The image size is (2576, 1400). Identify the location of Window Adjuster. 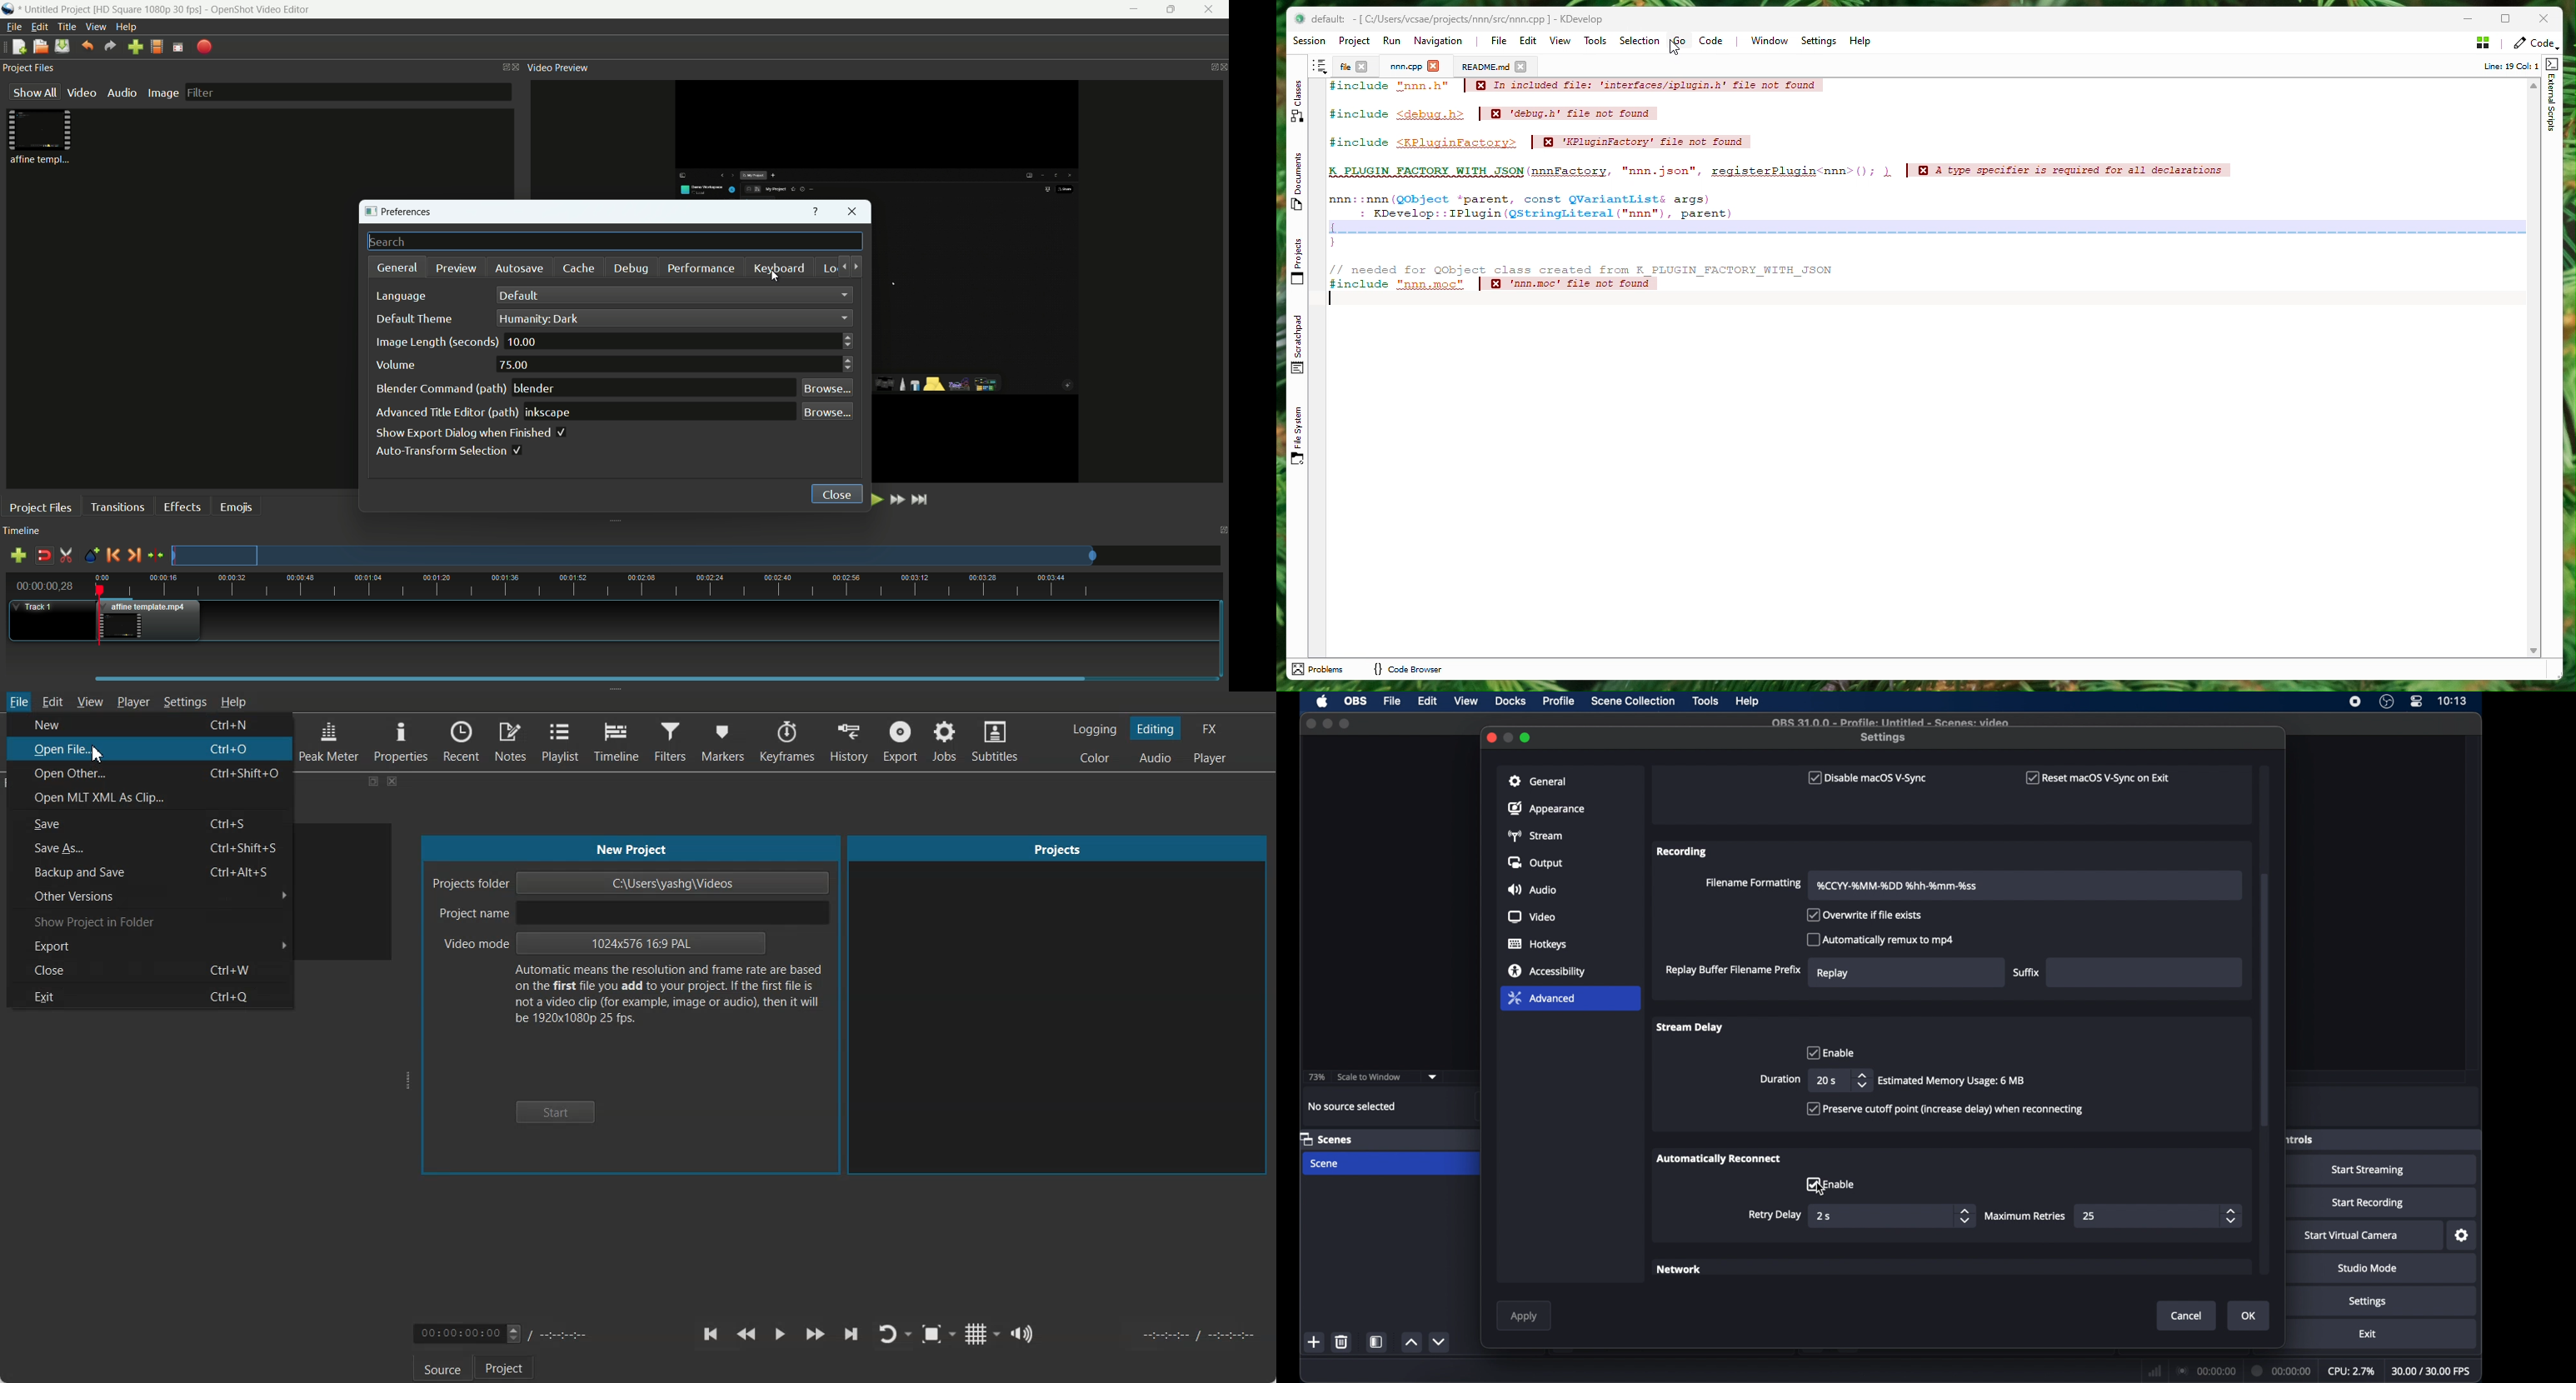
(409, 1081).